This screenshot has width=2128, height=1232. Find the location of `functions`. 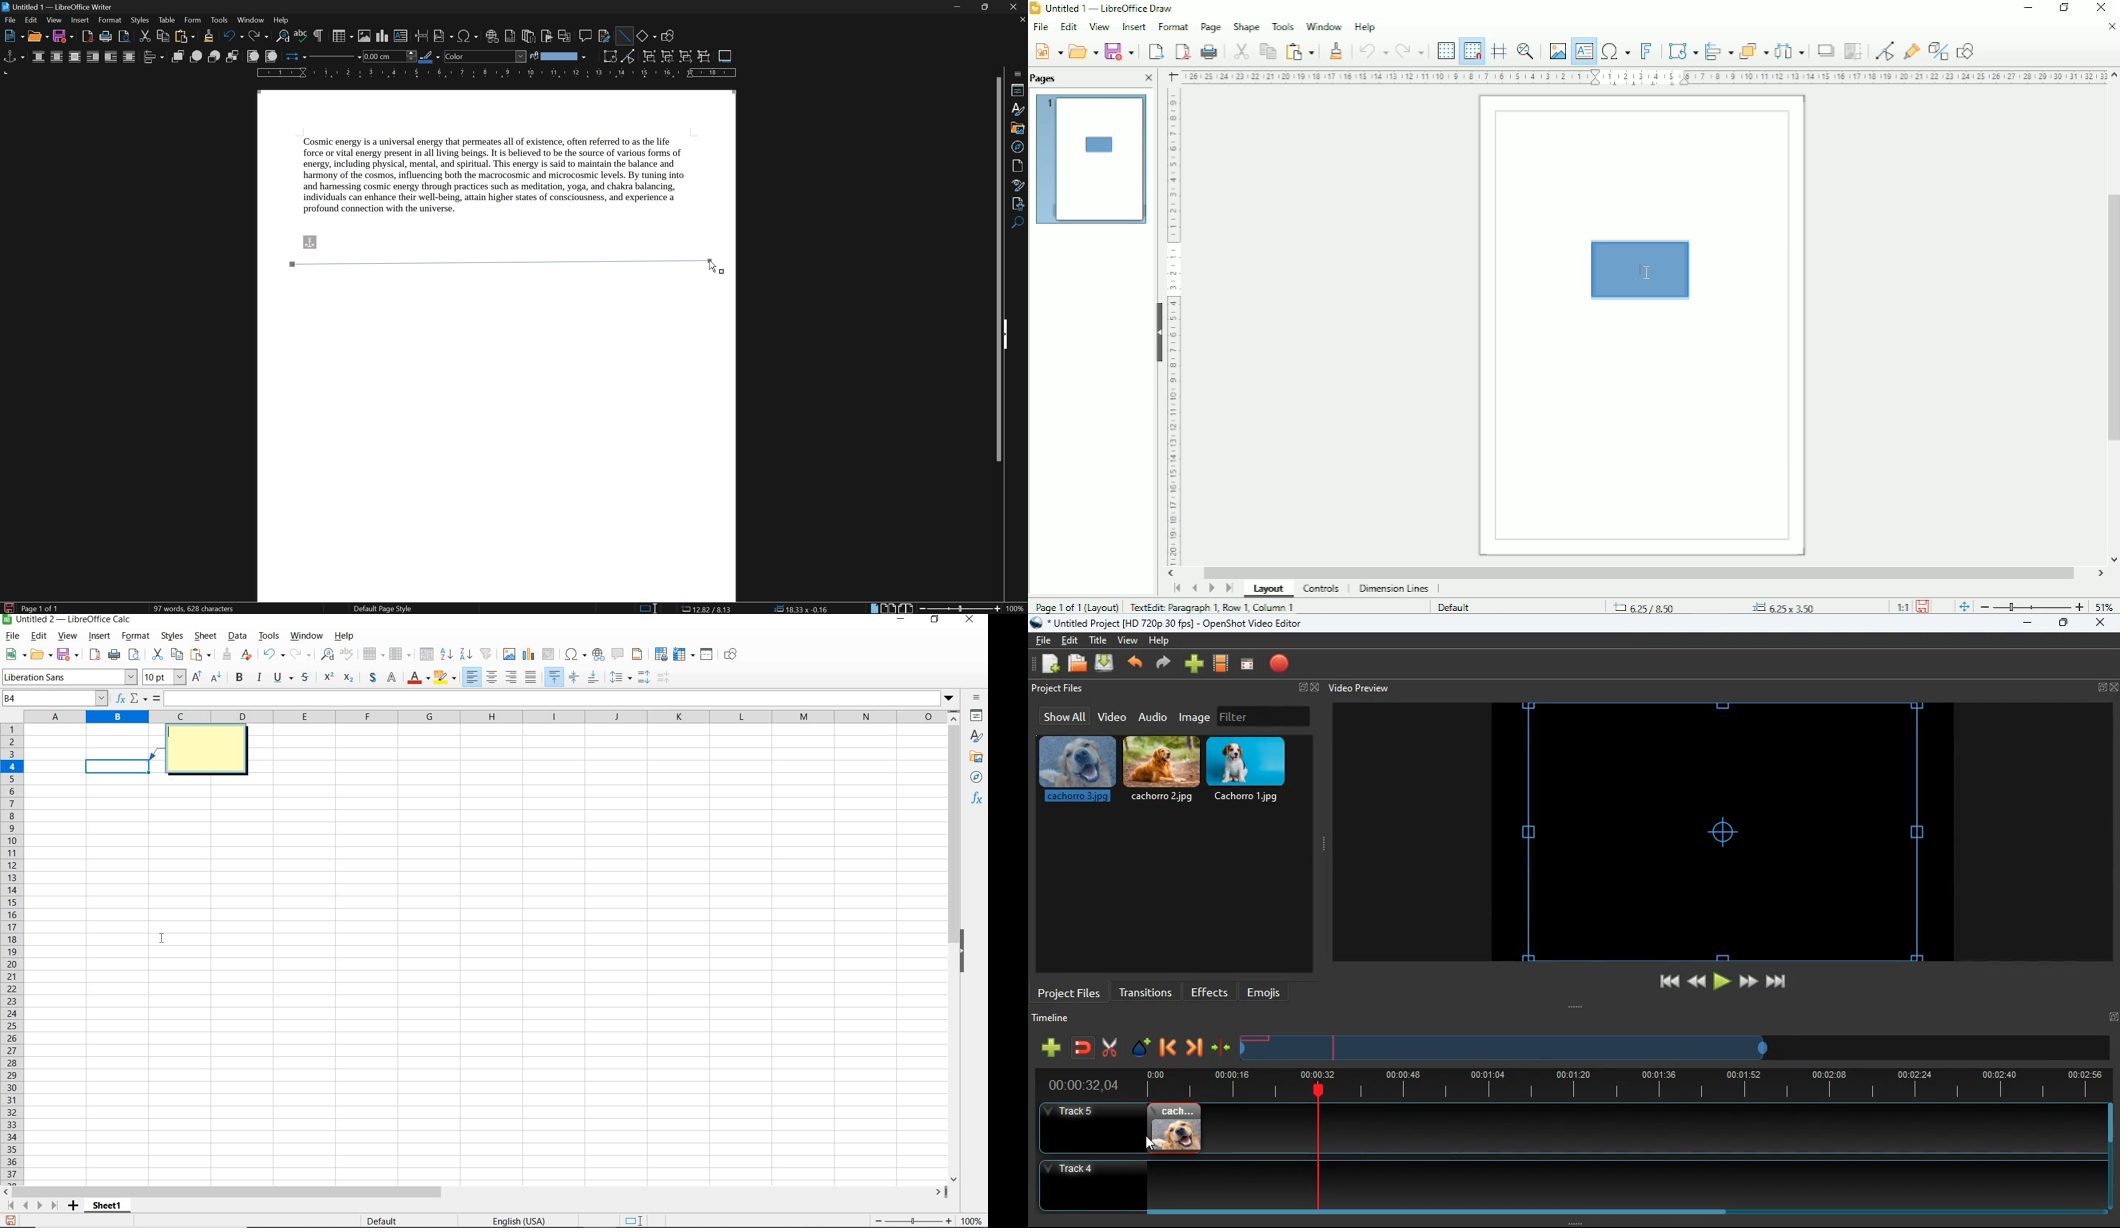

functions is located at coordinates (978, 797).